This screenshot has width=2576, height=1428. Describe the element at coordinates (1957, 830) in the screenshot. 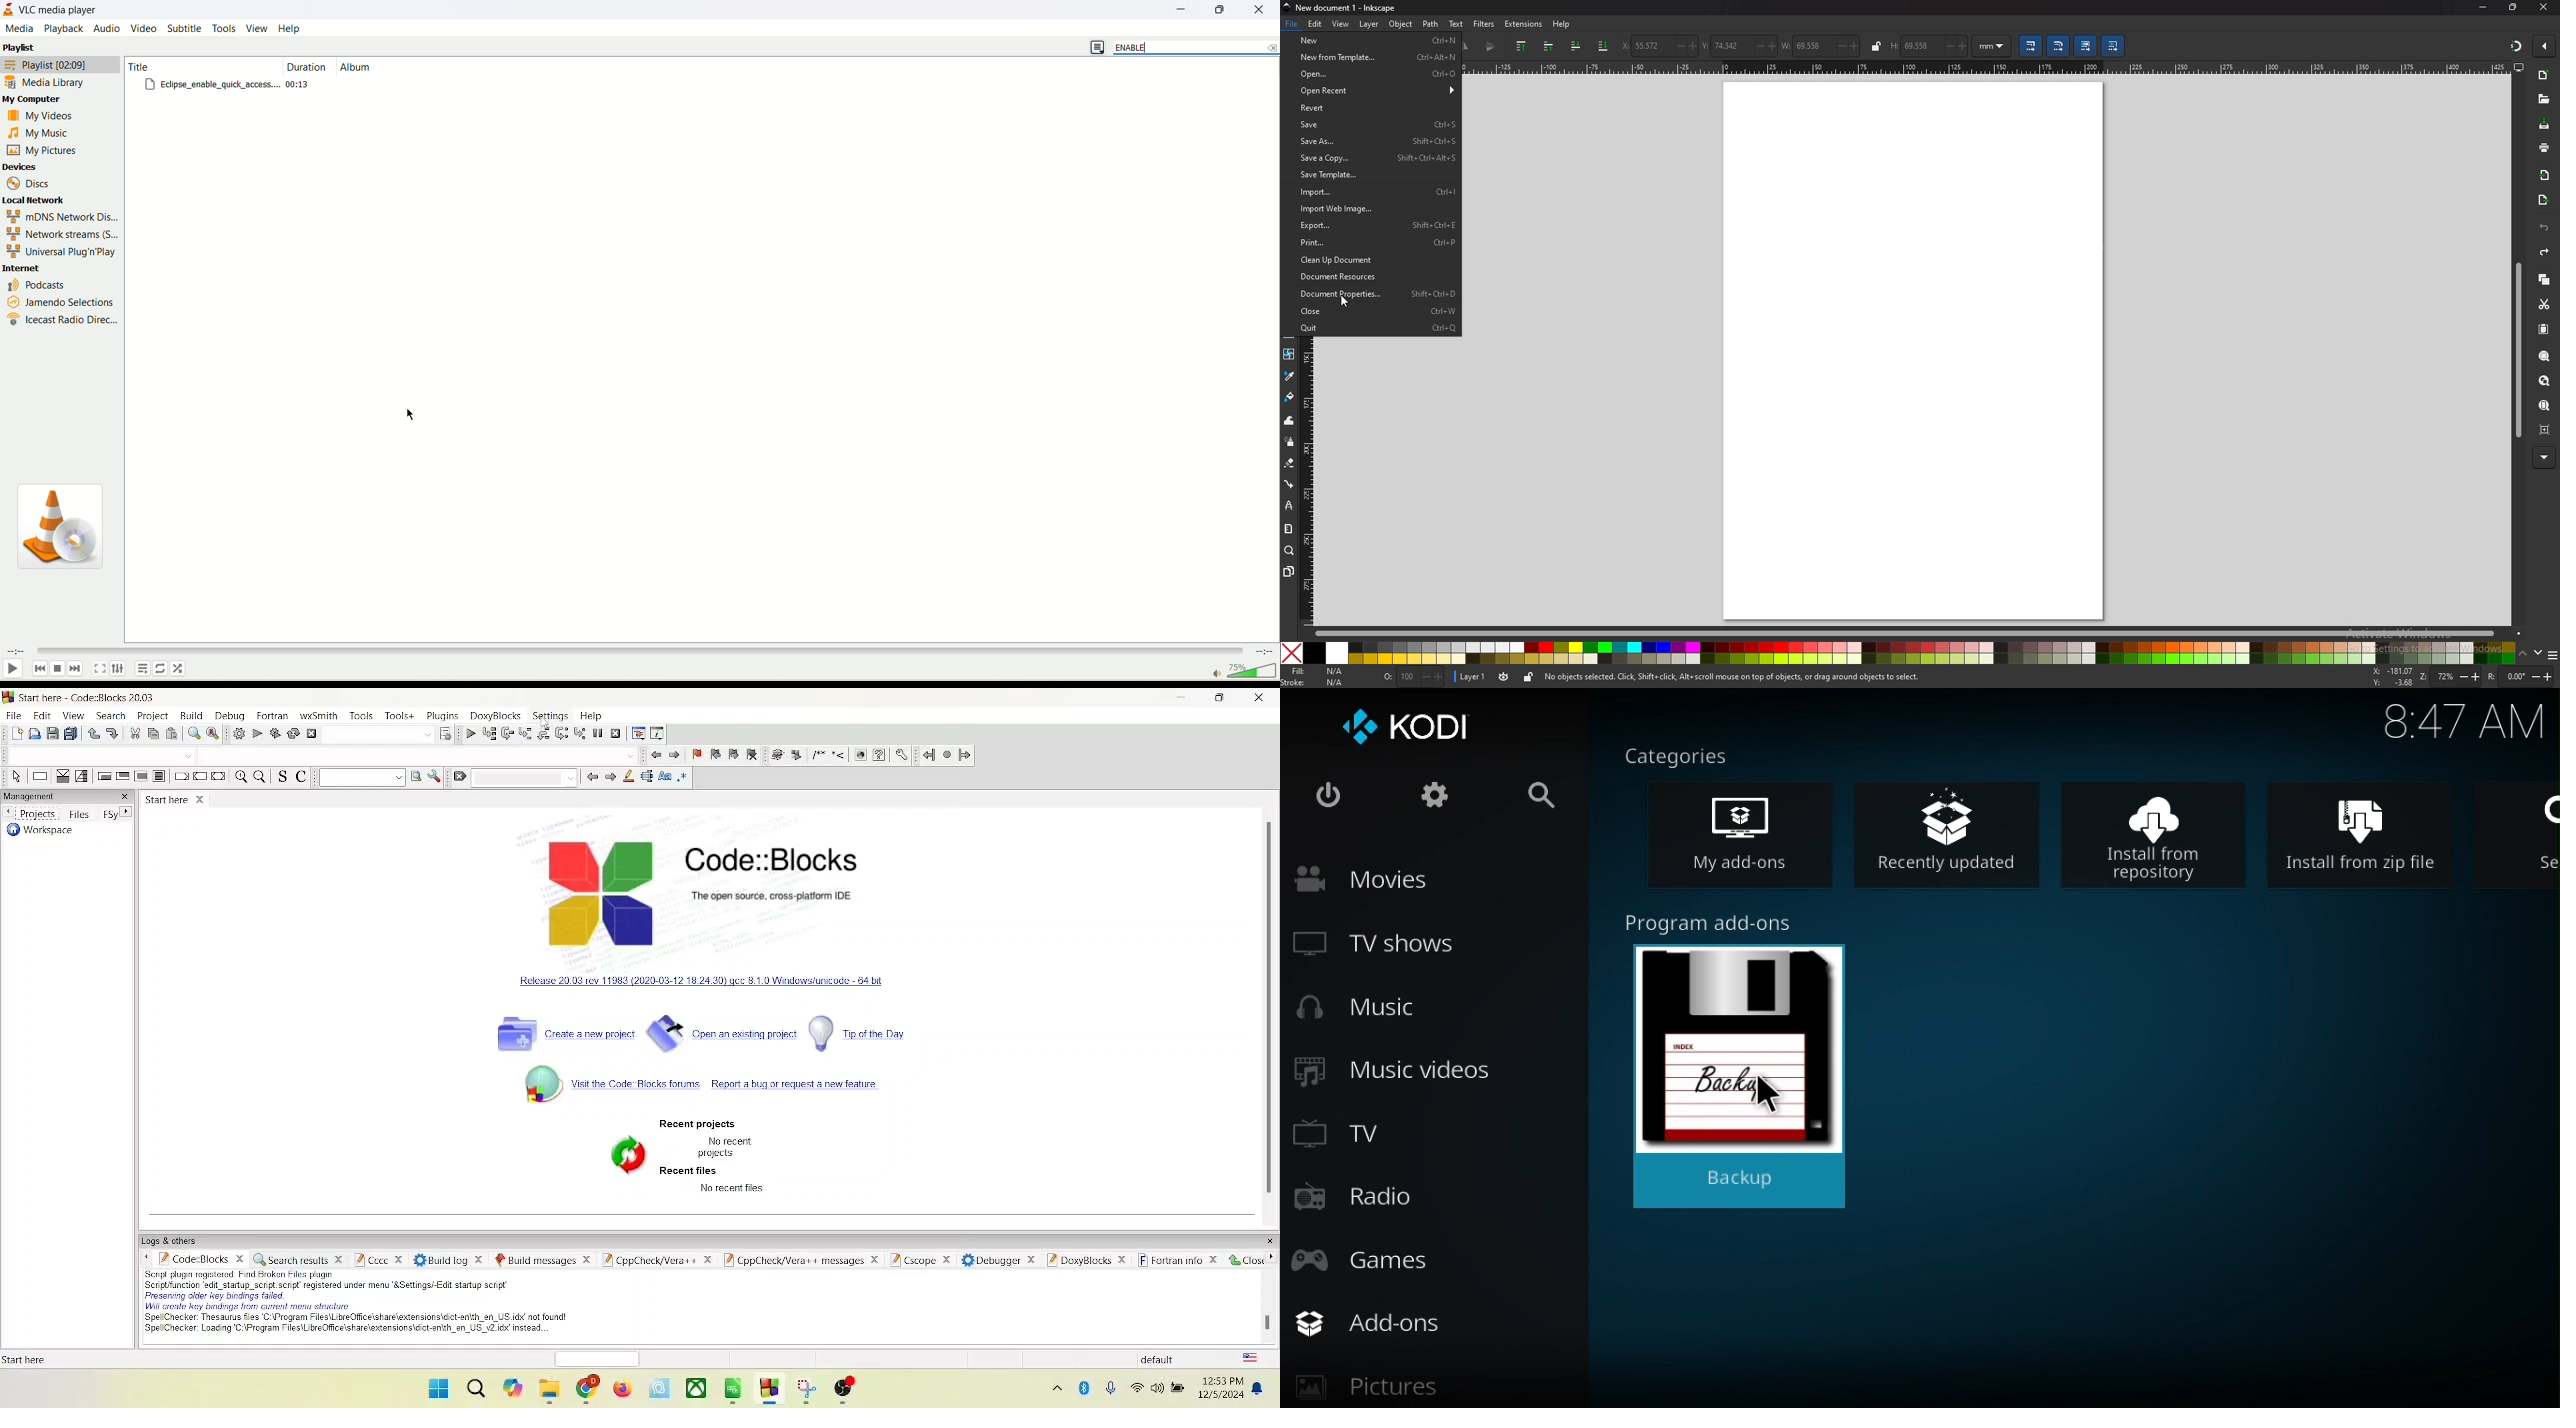

I see `Recently updated` at that location.